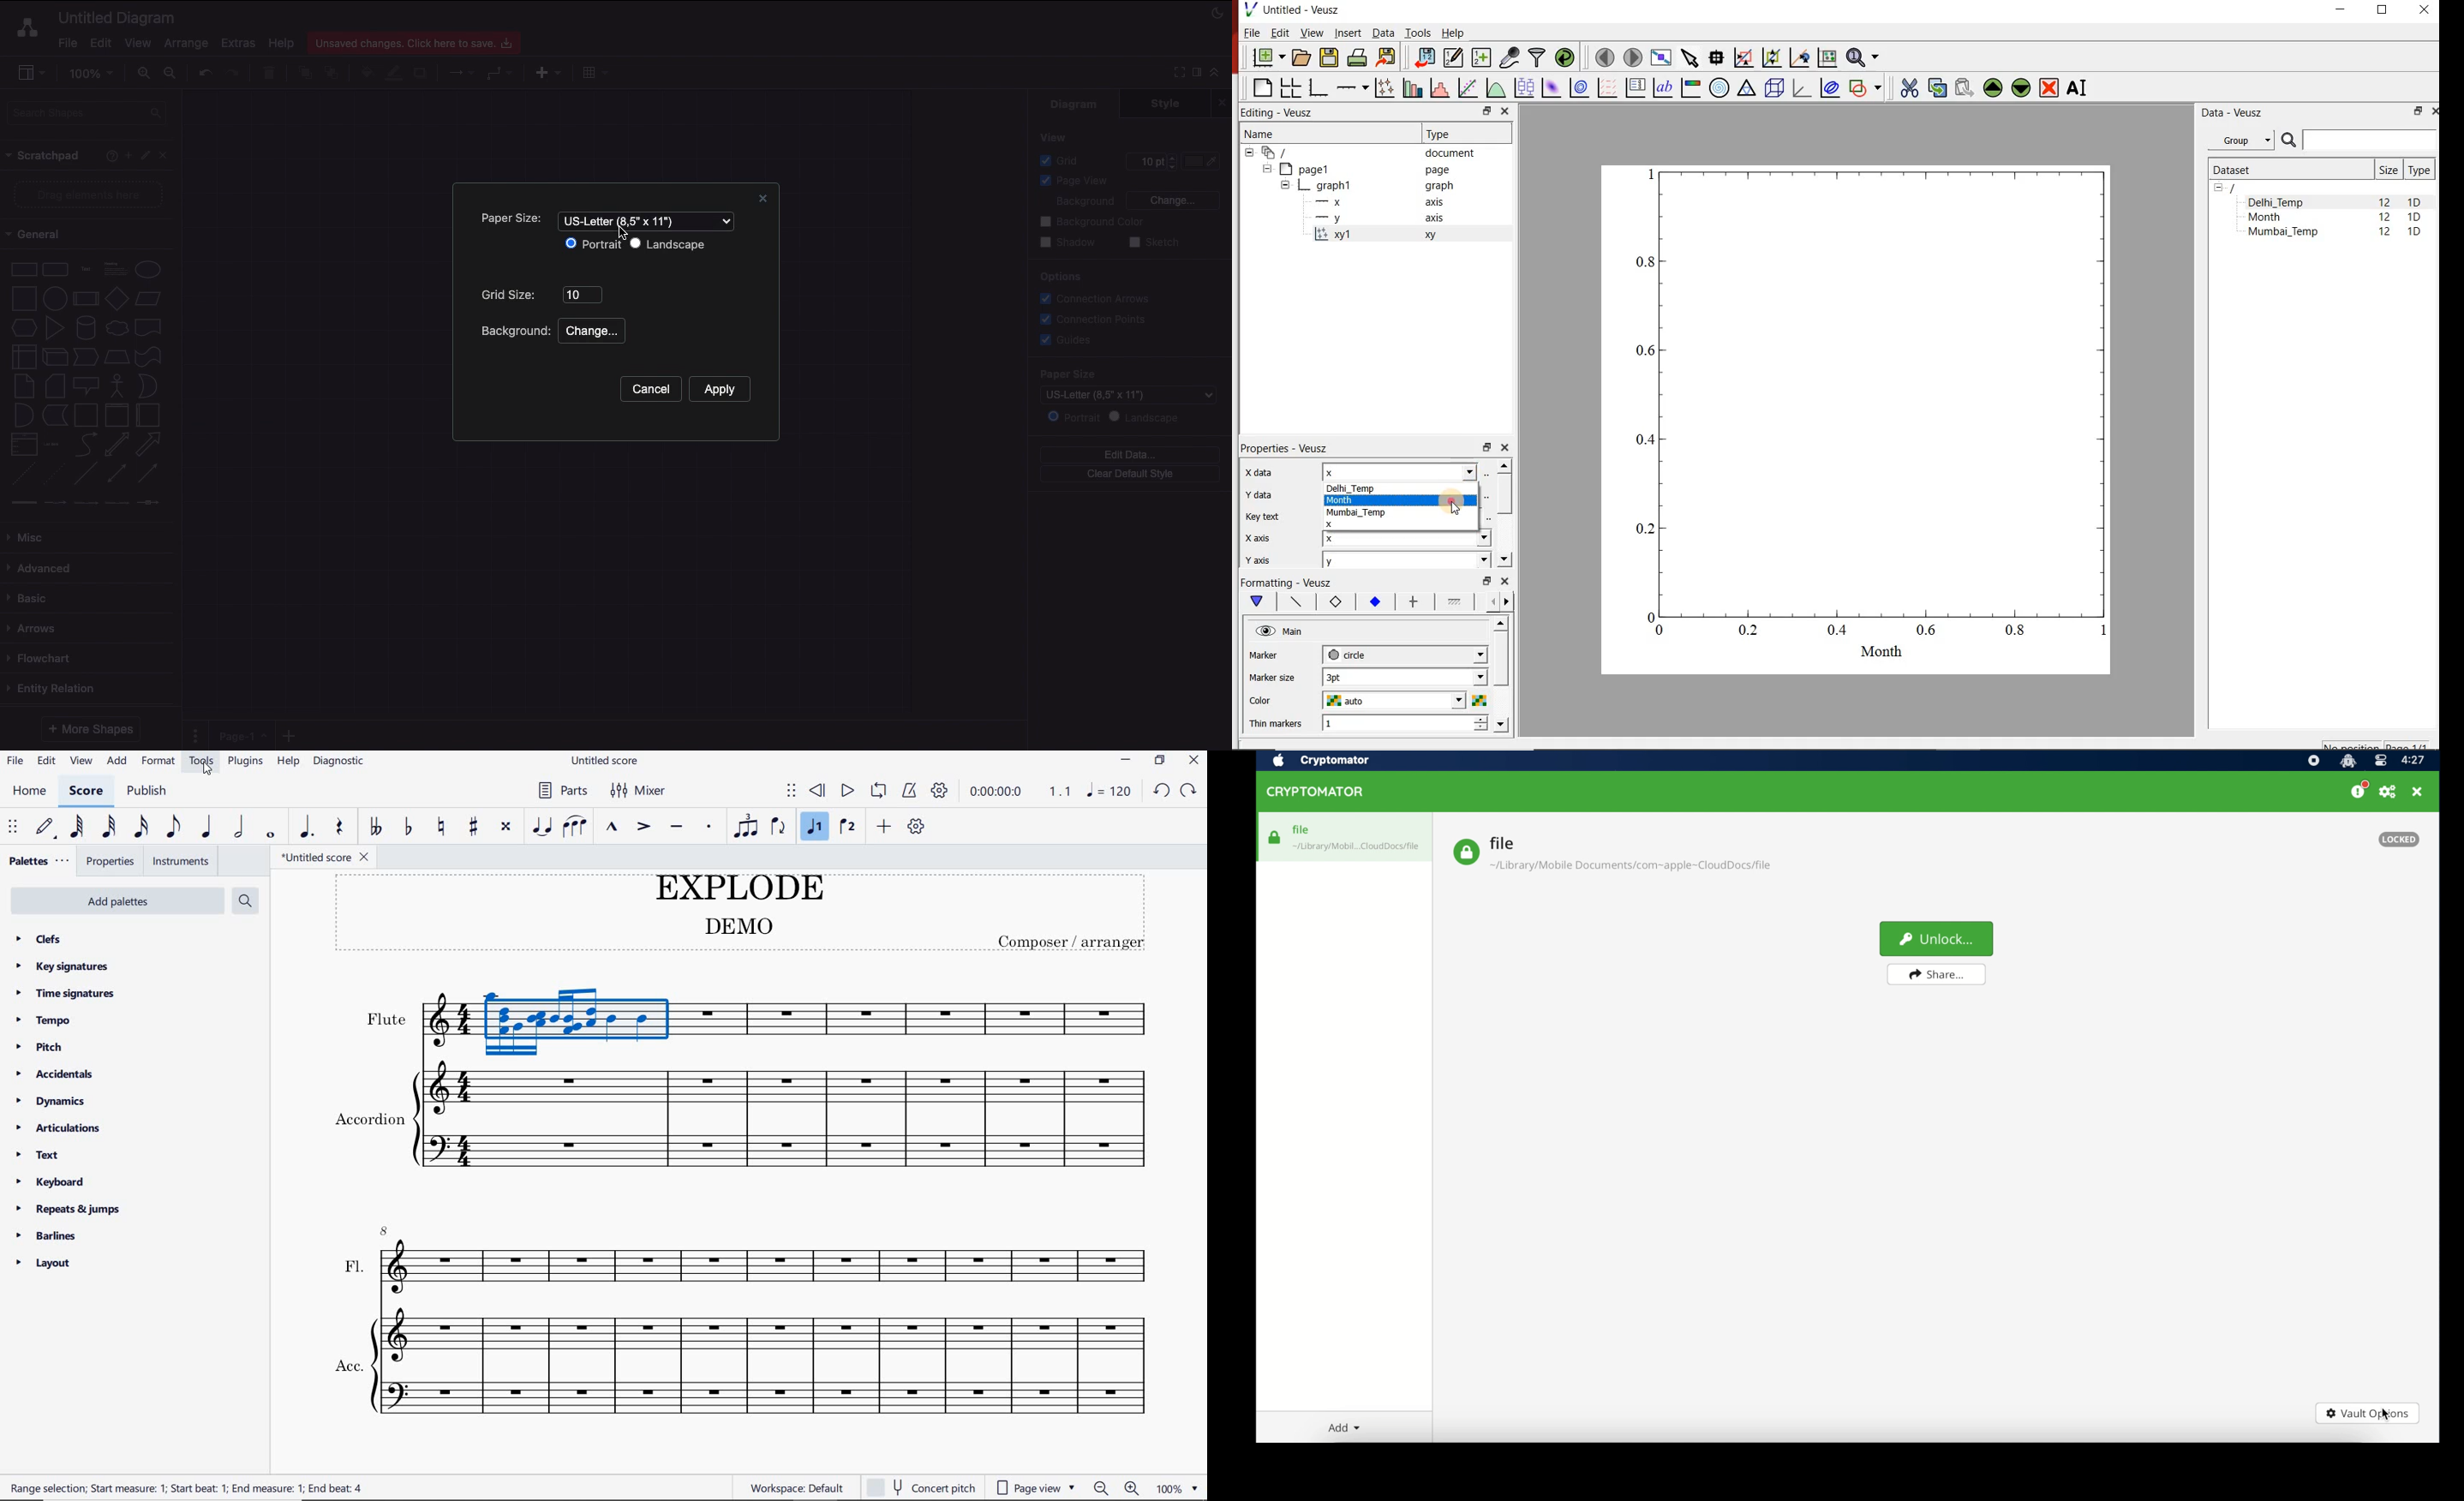 The height and width of the screenshot is (1512, 2464). What do you see at coordinates (1094, 319) in the screenshot?
I see `Connection points` at bounding box center [1094, 319].